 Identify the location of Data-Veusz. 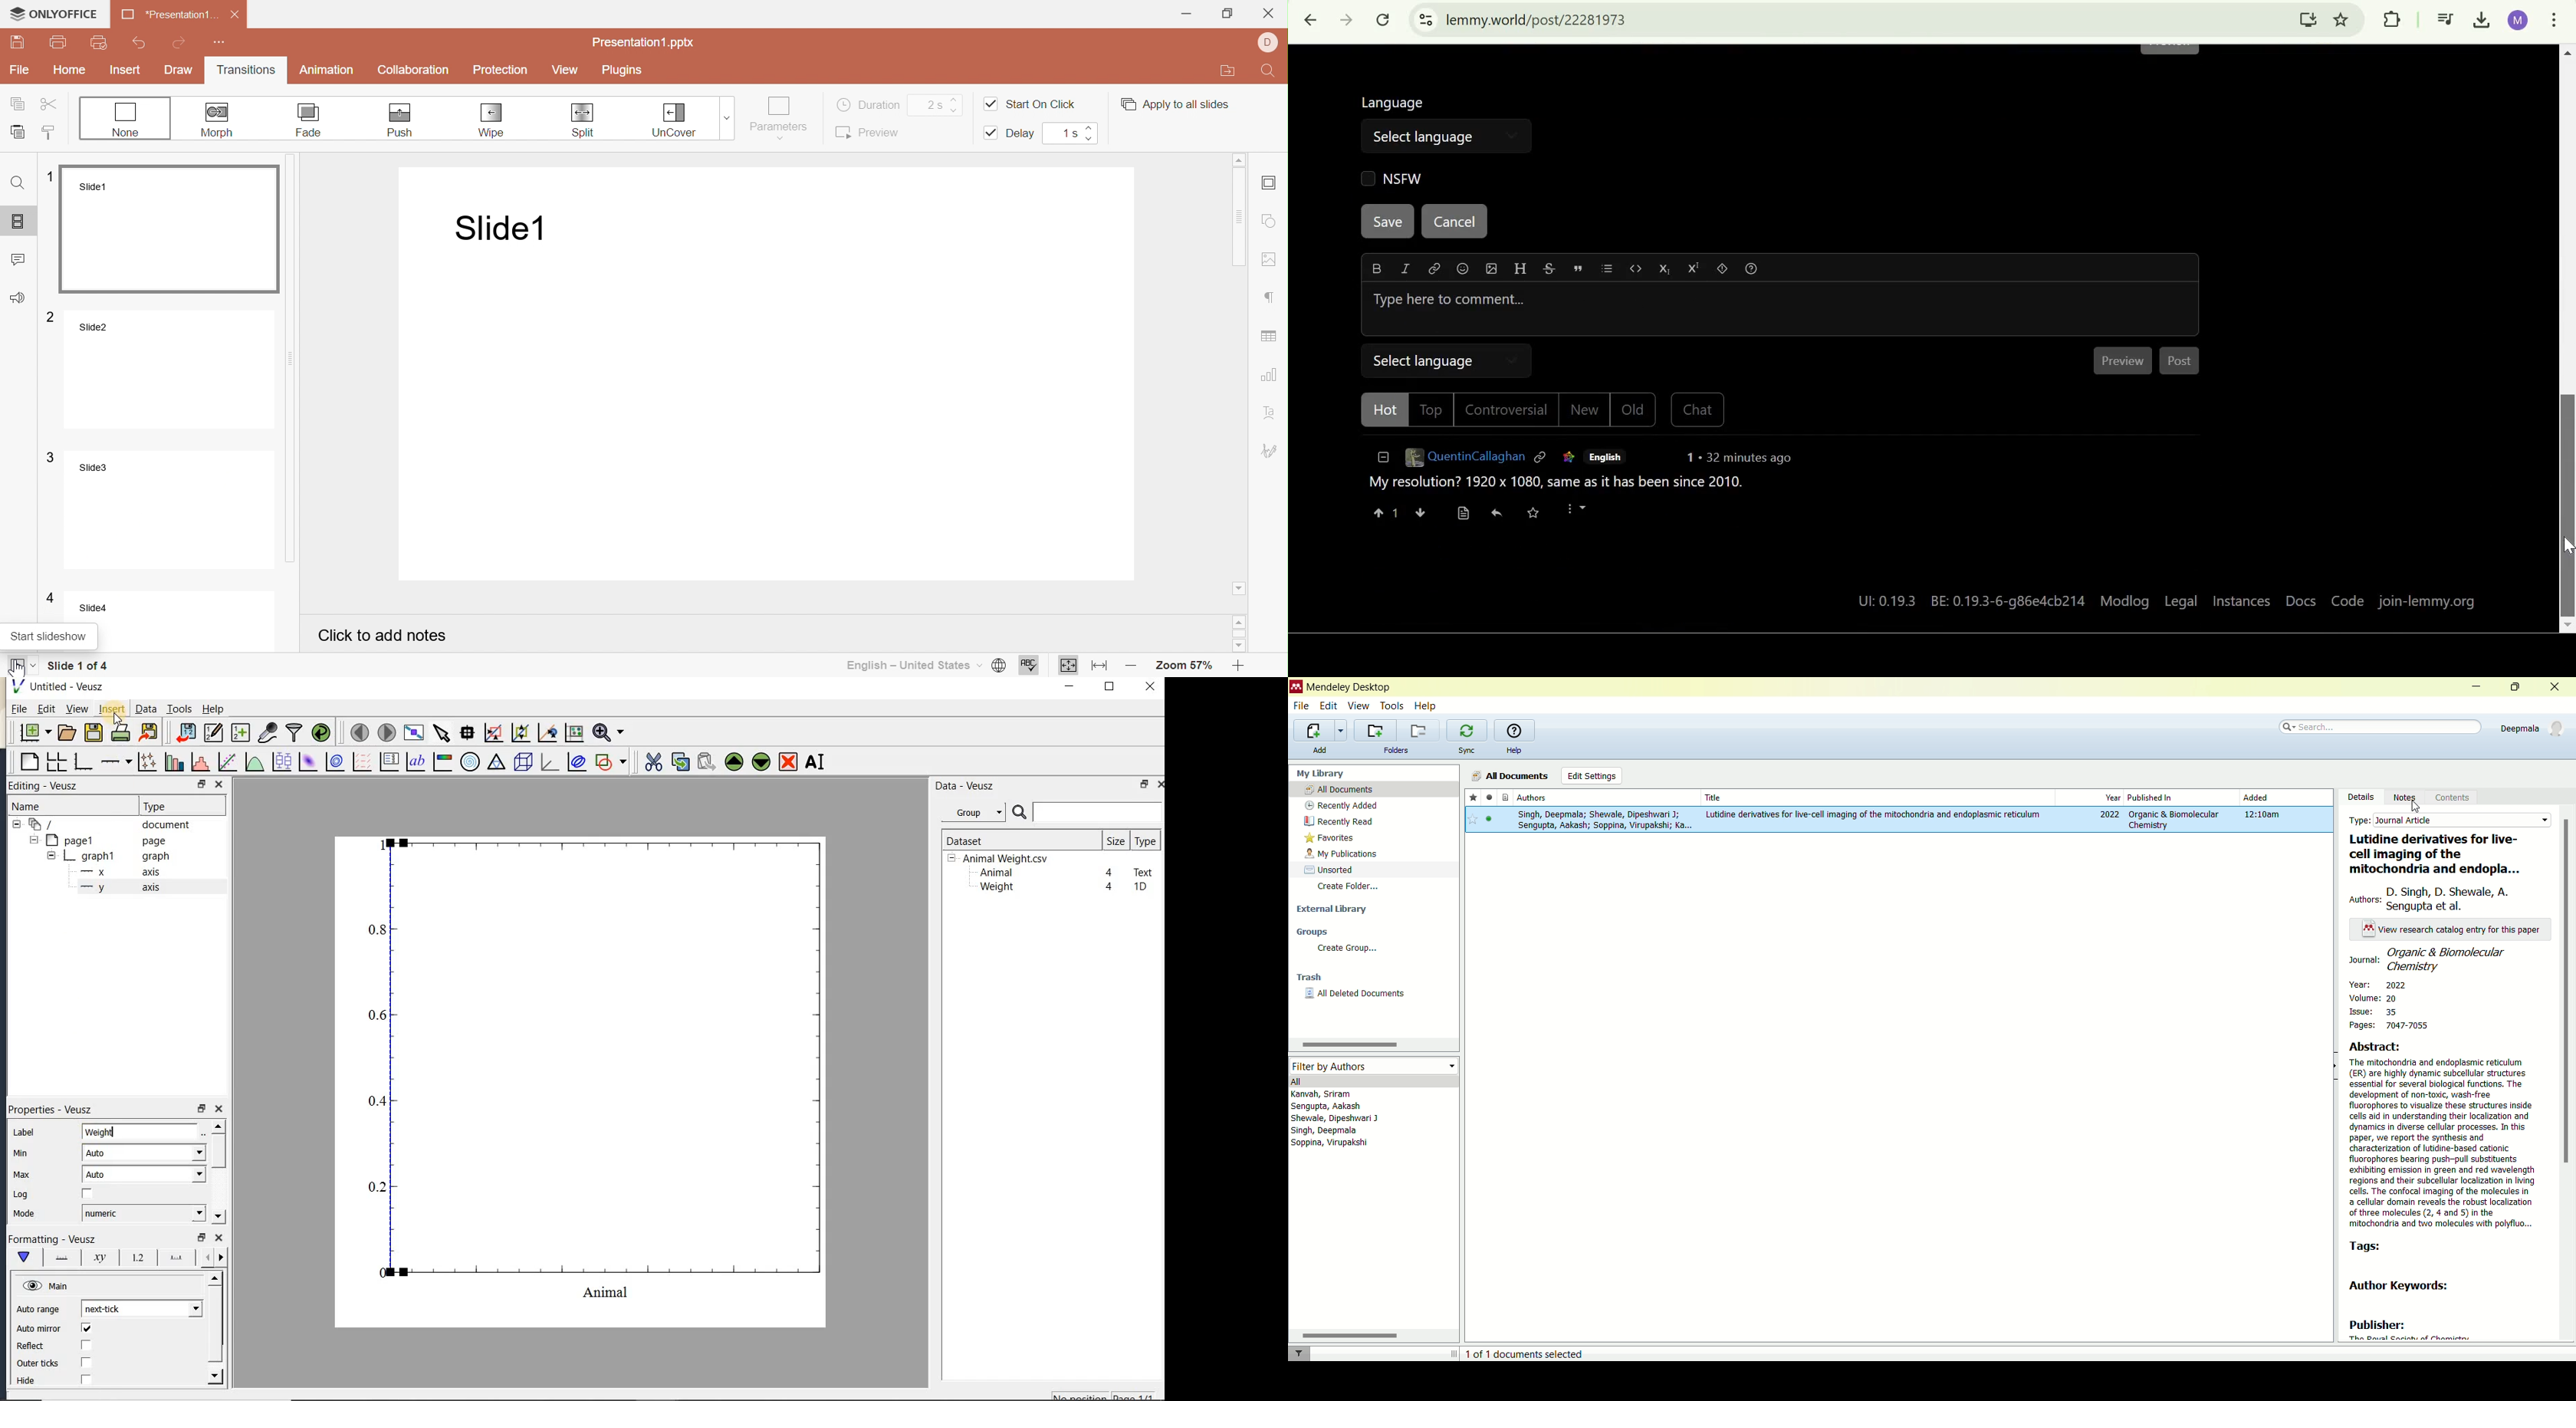
(965, 786).